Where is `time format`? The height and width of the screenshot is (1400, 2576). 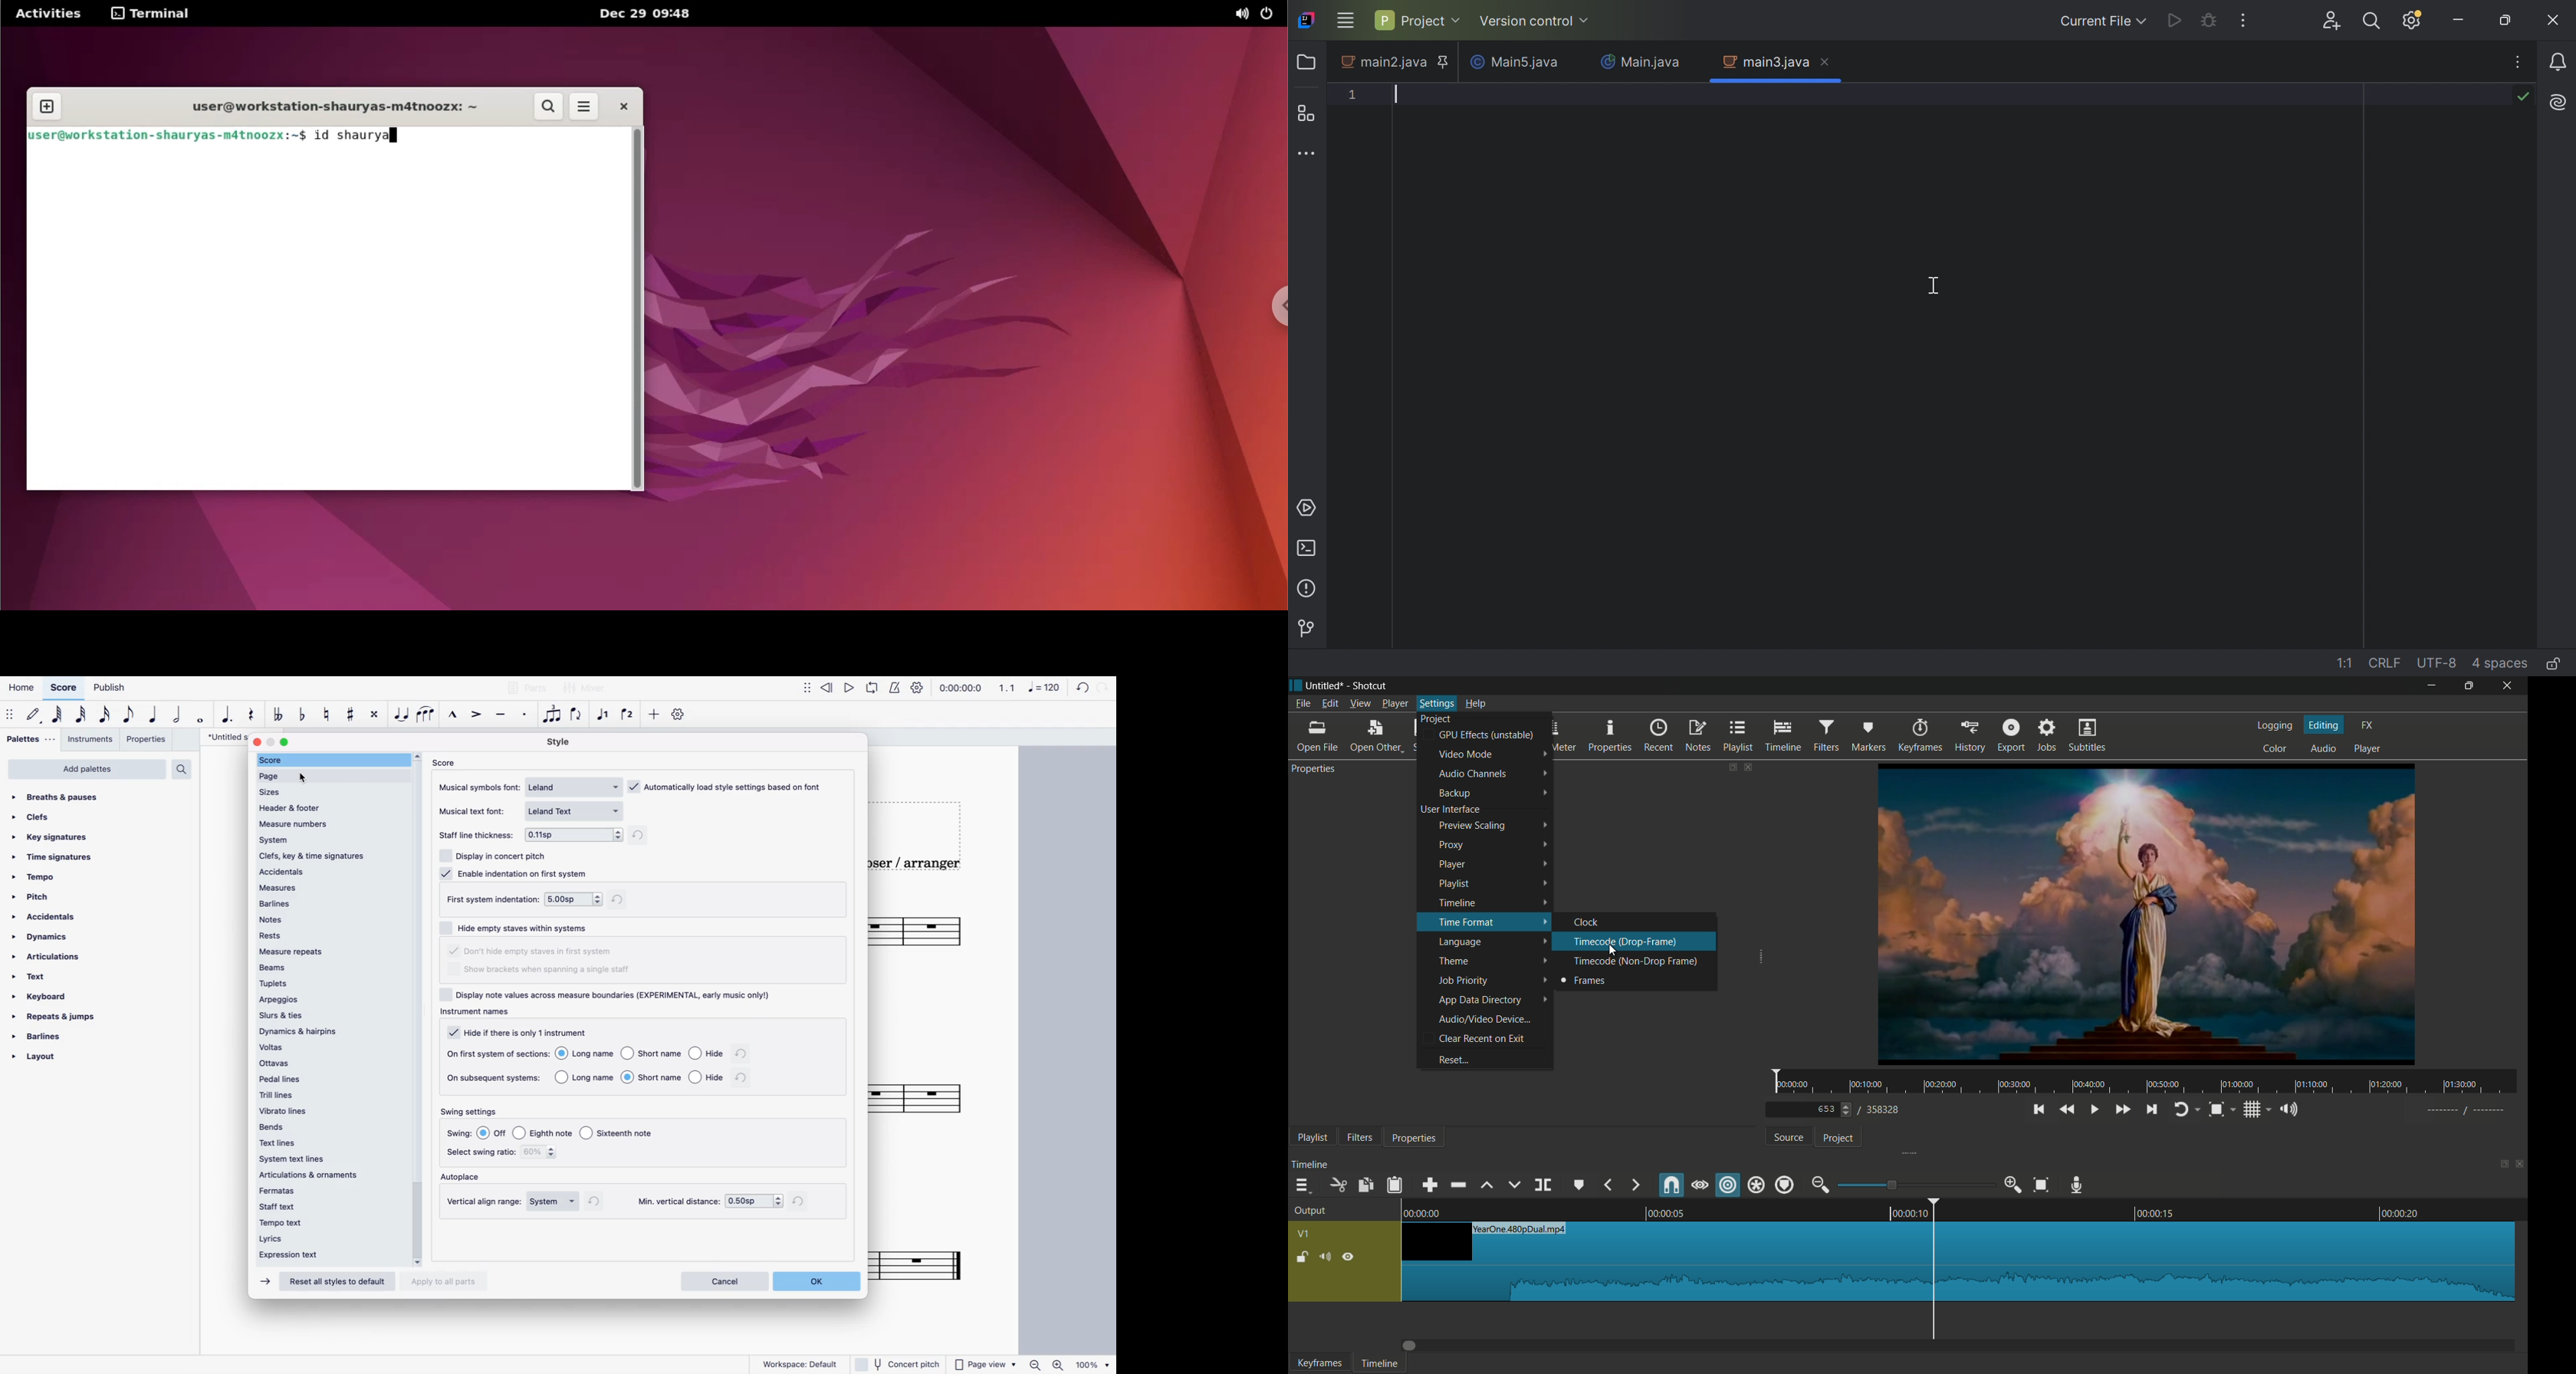
time format is located at coordinates (1464, 922).